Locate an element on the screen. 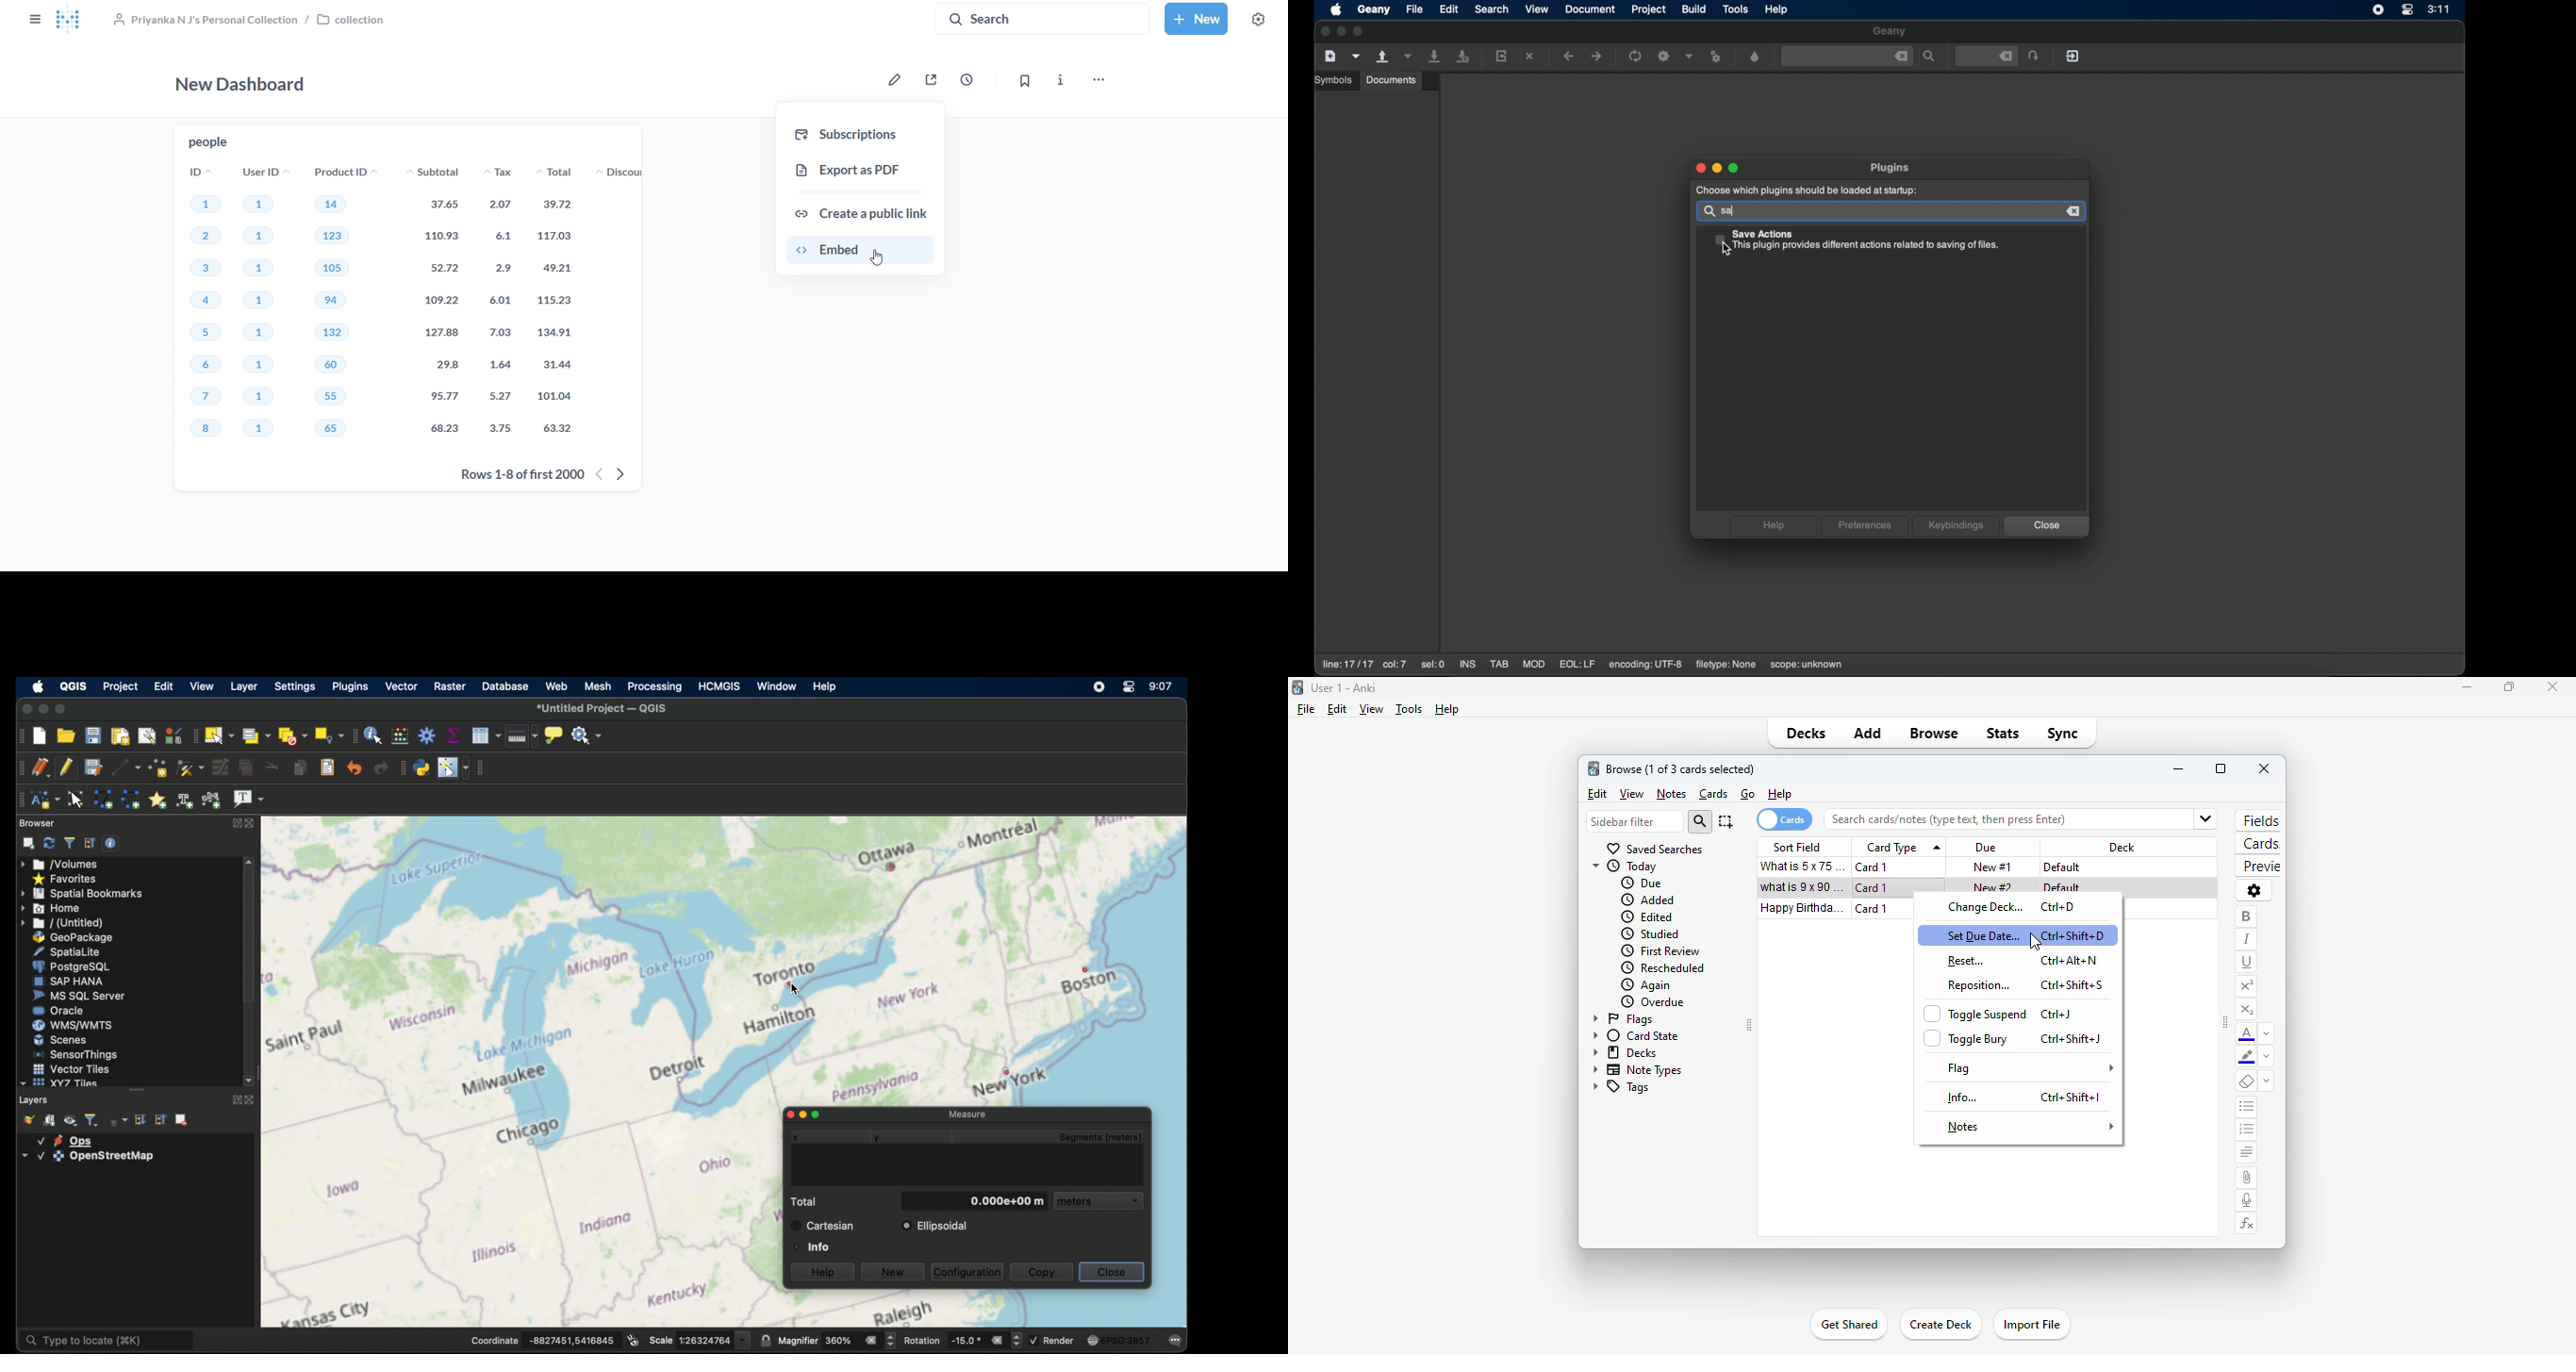 The width and height of the screenshot is (2576, 1372). new #1 is located at coordinates (1993, 867).